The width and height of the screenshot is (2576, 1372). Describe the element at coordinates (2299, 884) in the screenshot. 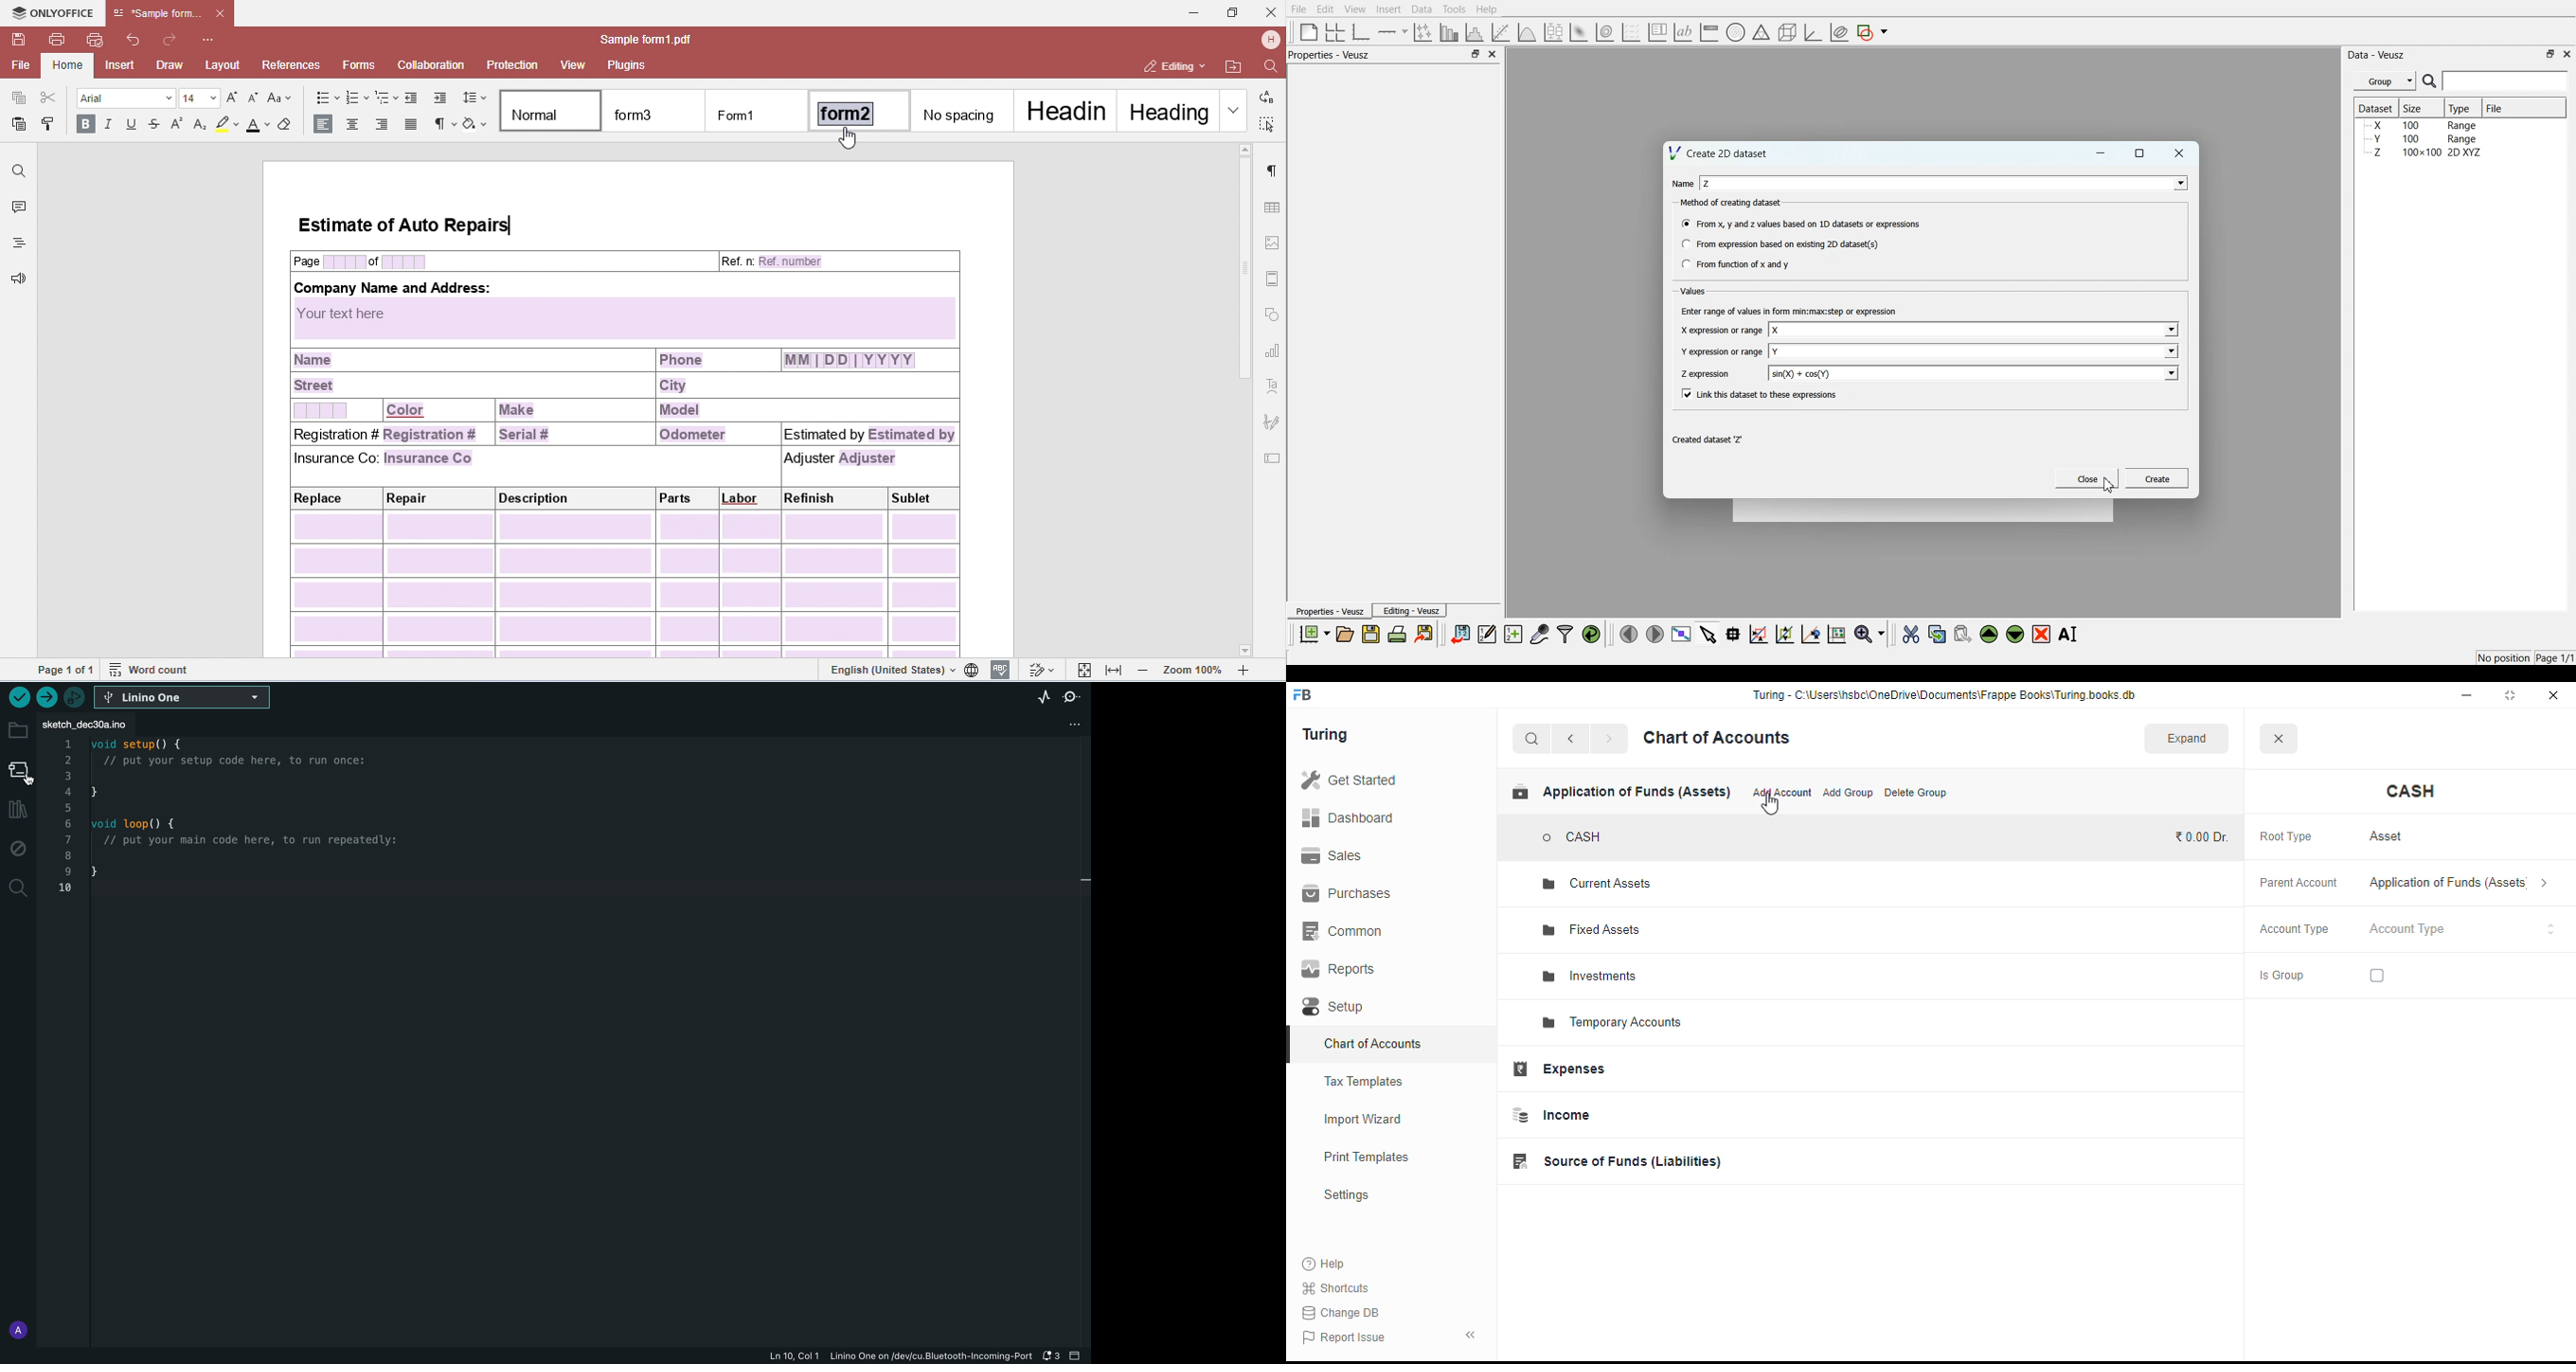

I see `parent account` at that location.